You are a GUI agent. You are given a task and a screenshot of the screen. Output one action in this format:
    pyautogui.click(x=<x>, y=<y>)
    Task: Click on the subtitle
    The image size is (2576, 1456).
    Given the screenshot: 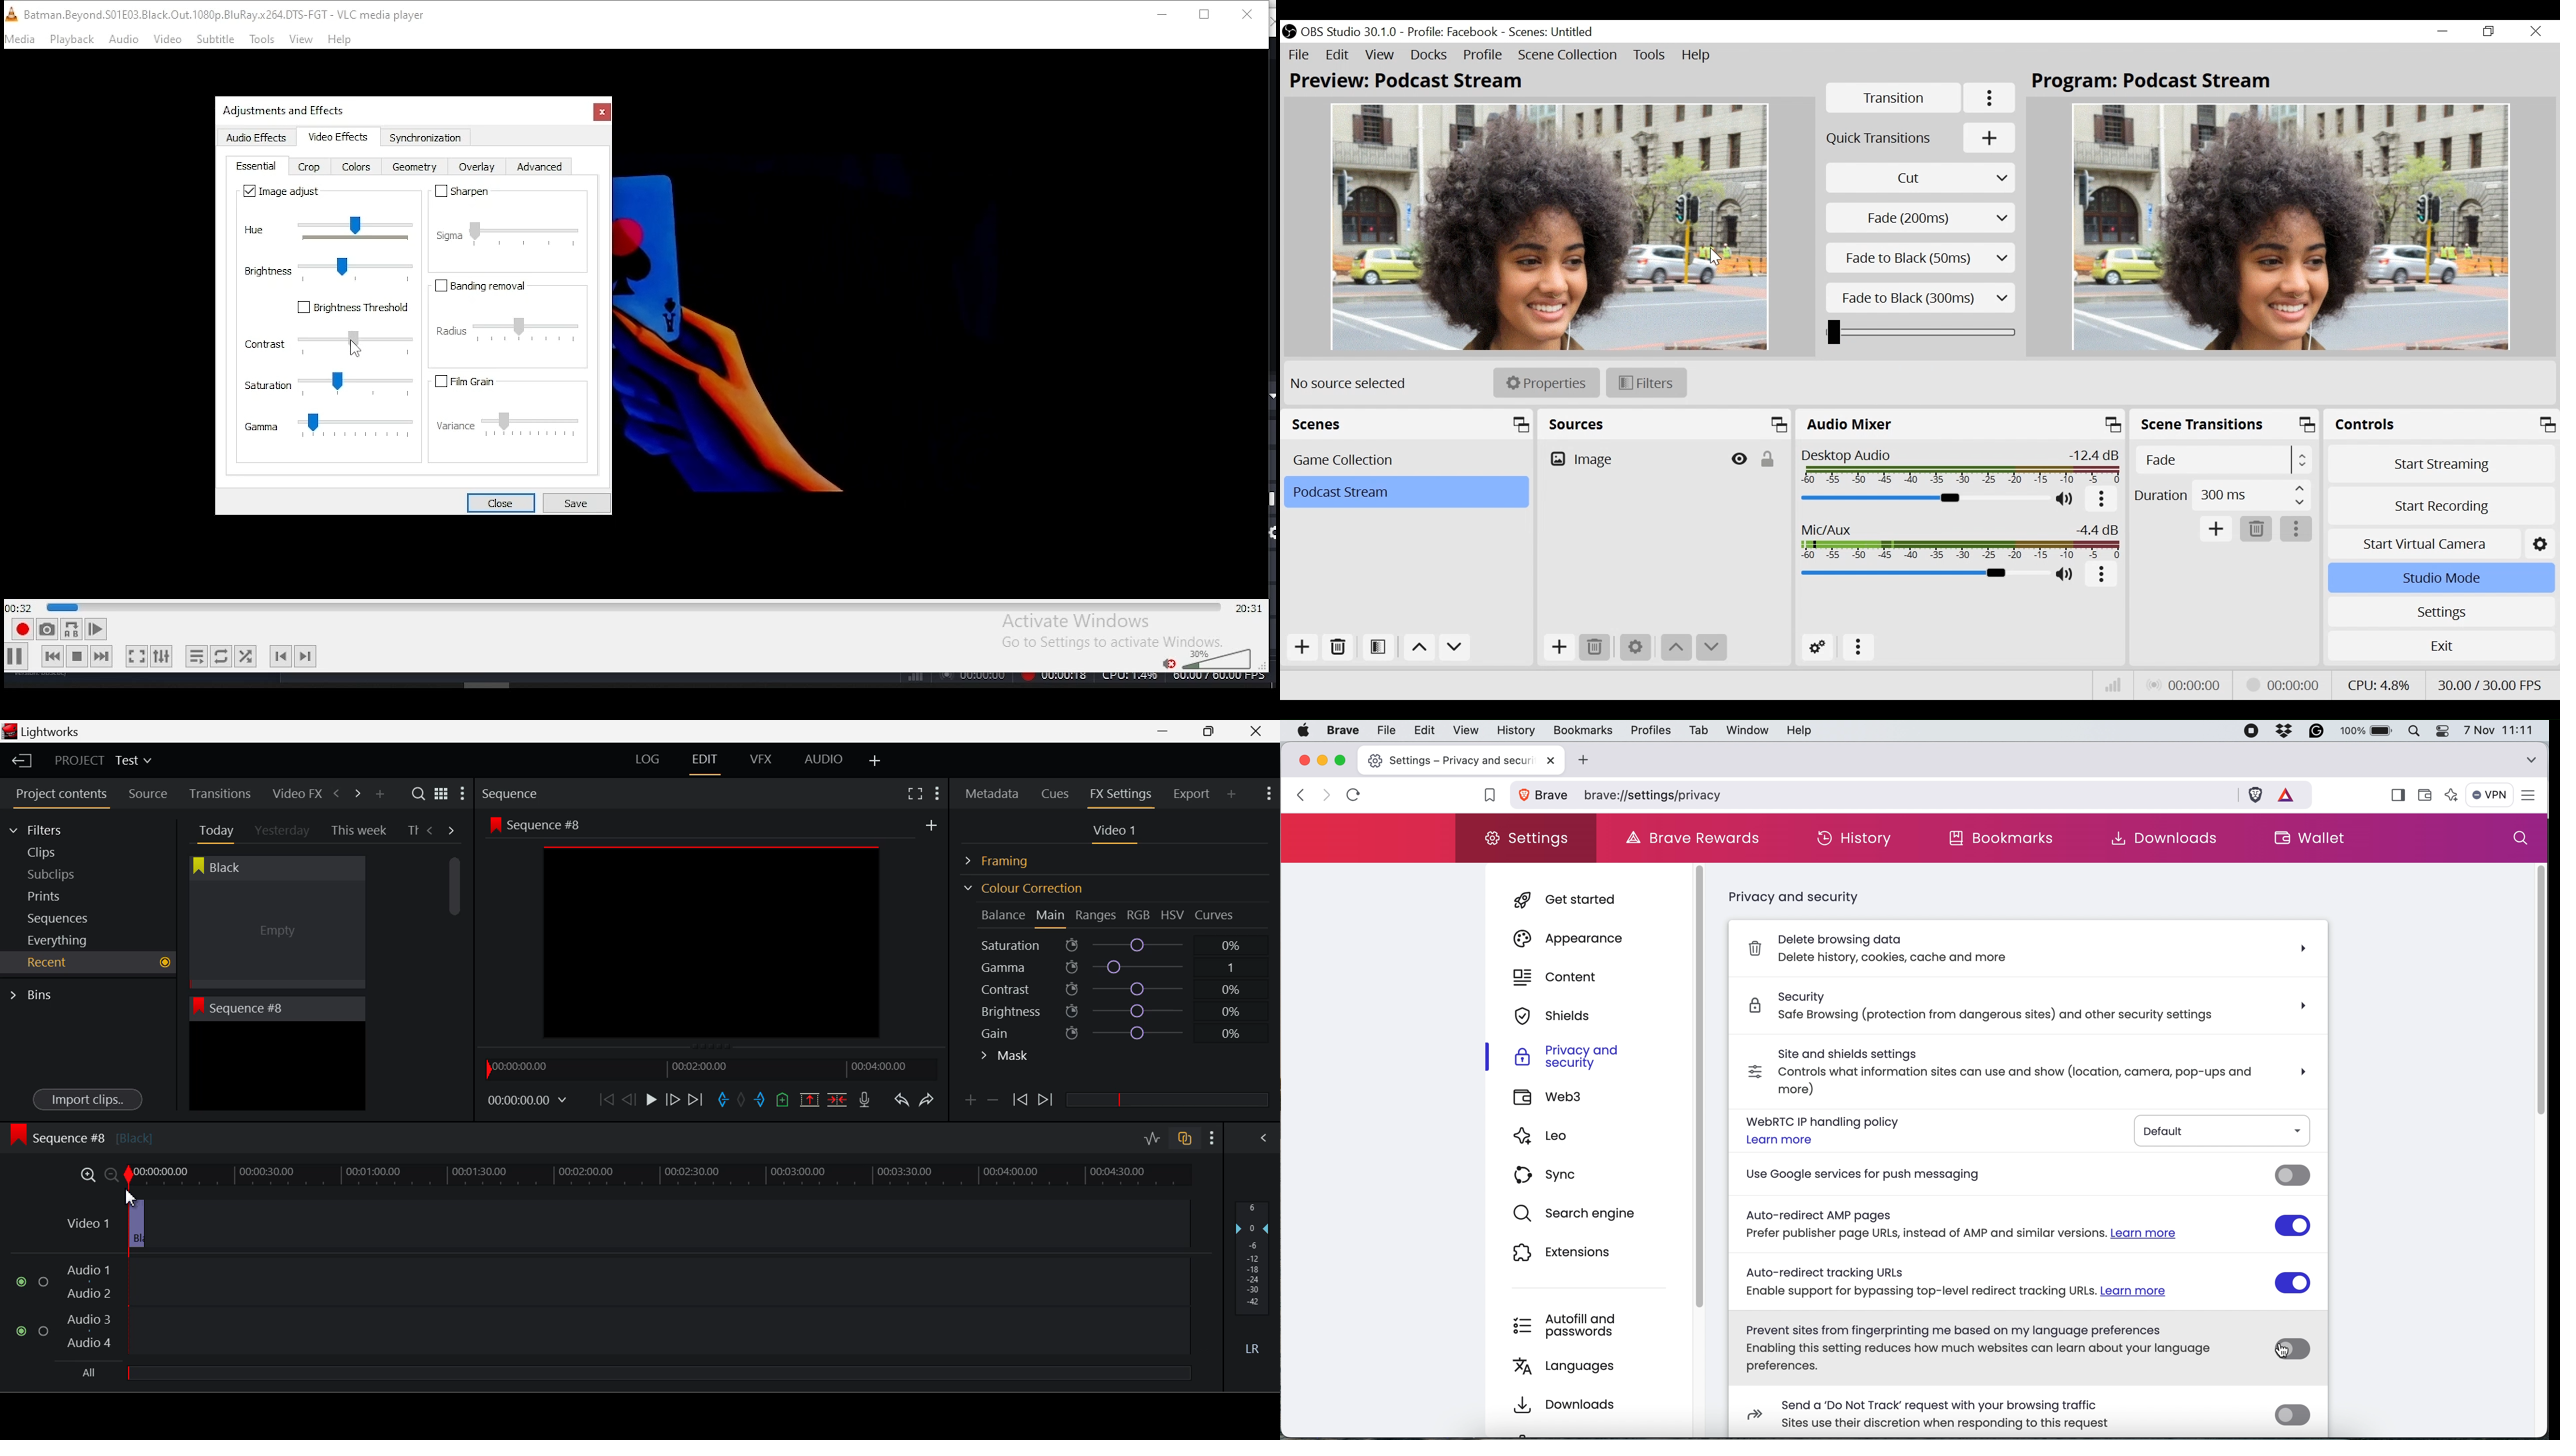 What is the action you would take?
    pyautogui.click(x=216, y=40)
    